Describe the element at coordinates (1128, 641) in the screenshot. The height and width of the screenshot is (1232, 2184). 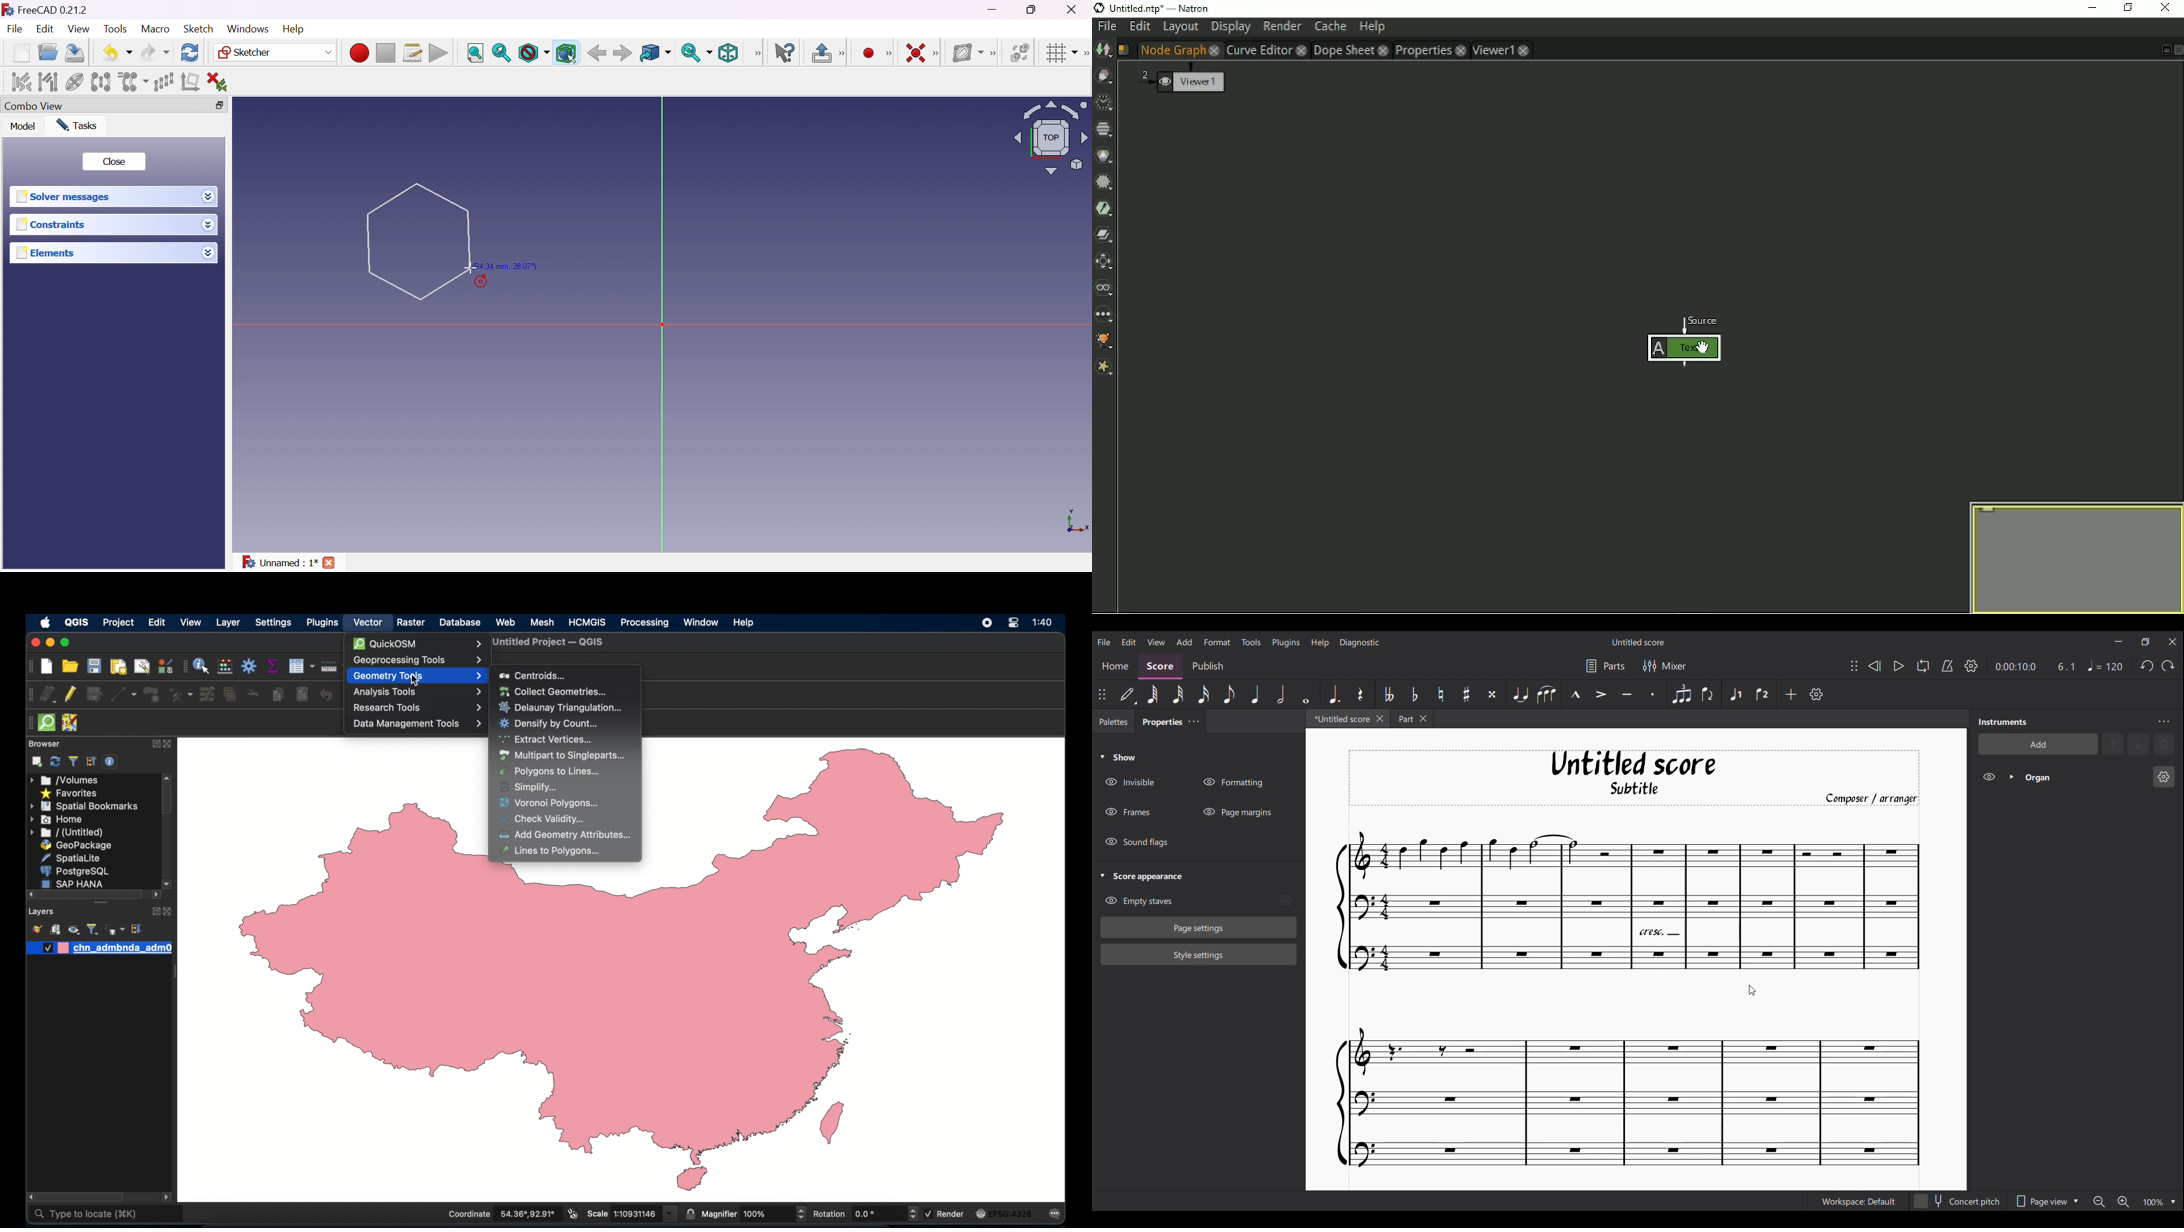
I see `Edit menu` at that location.